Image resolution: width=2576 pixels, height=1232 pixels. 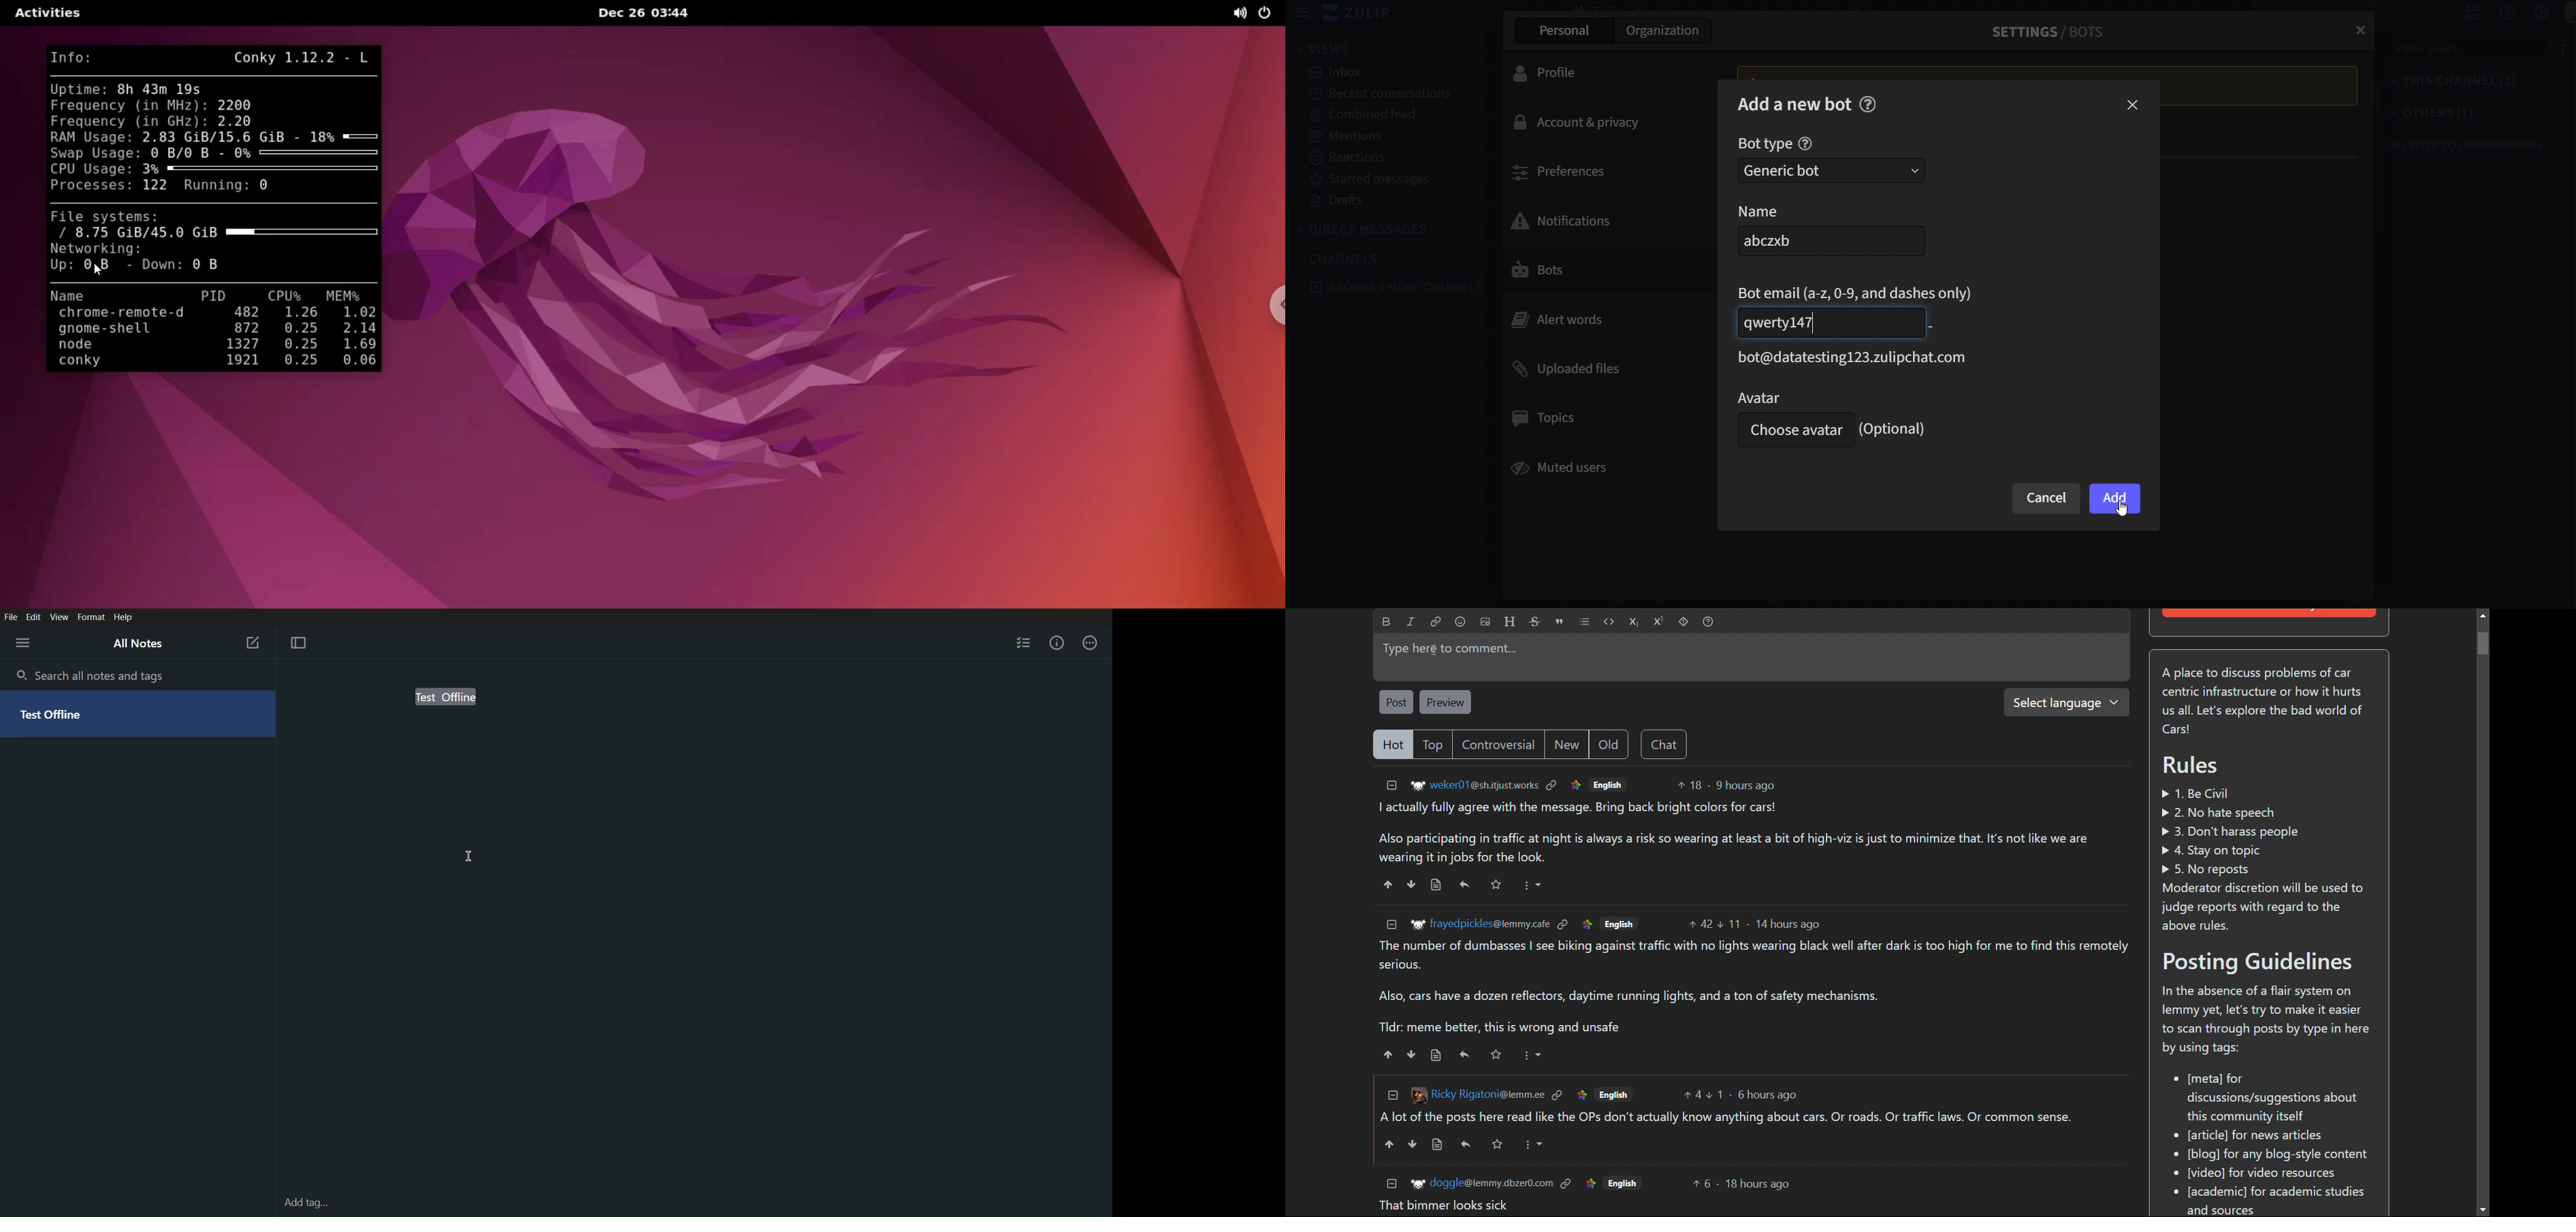 What do you see at coordinates (1831, 171) in the screenshot?
I see `generic bot` at bounding box center [1831, 171].